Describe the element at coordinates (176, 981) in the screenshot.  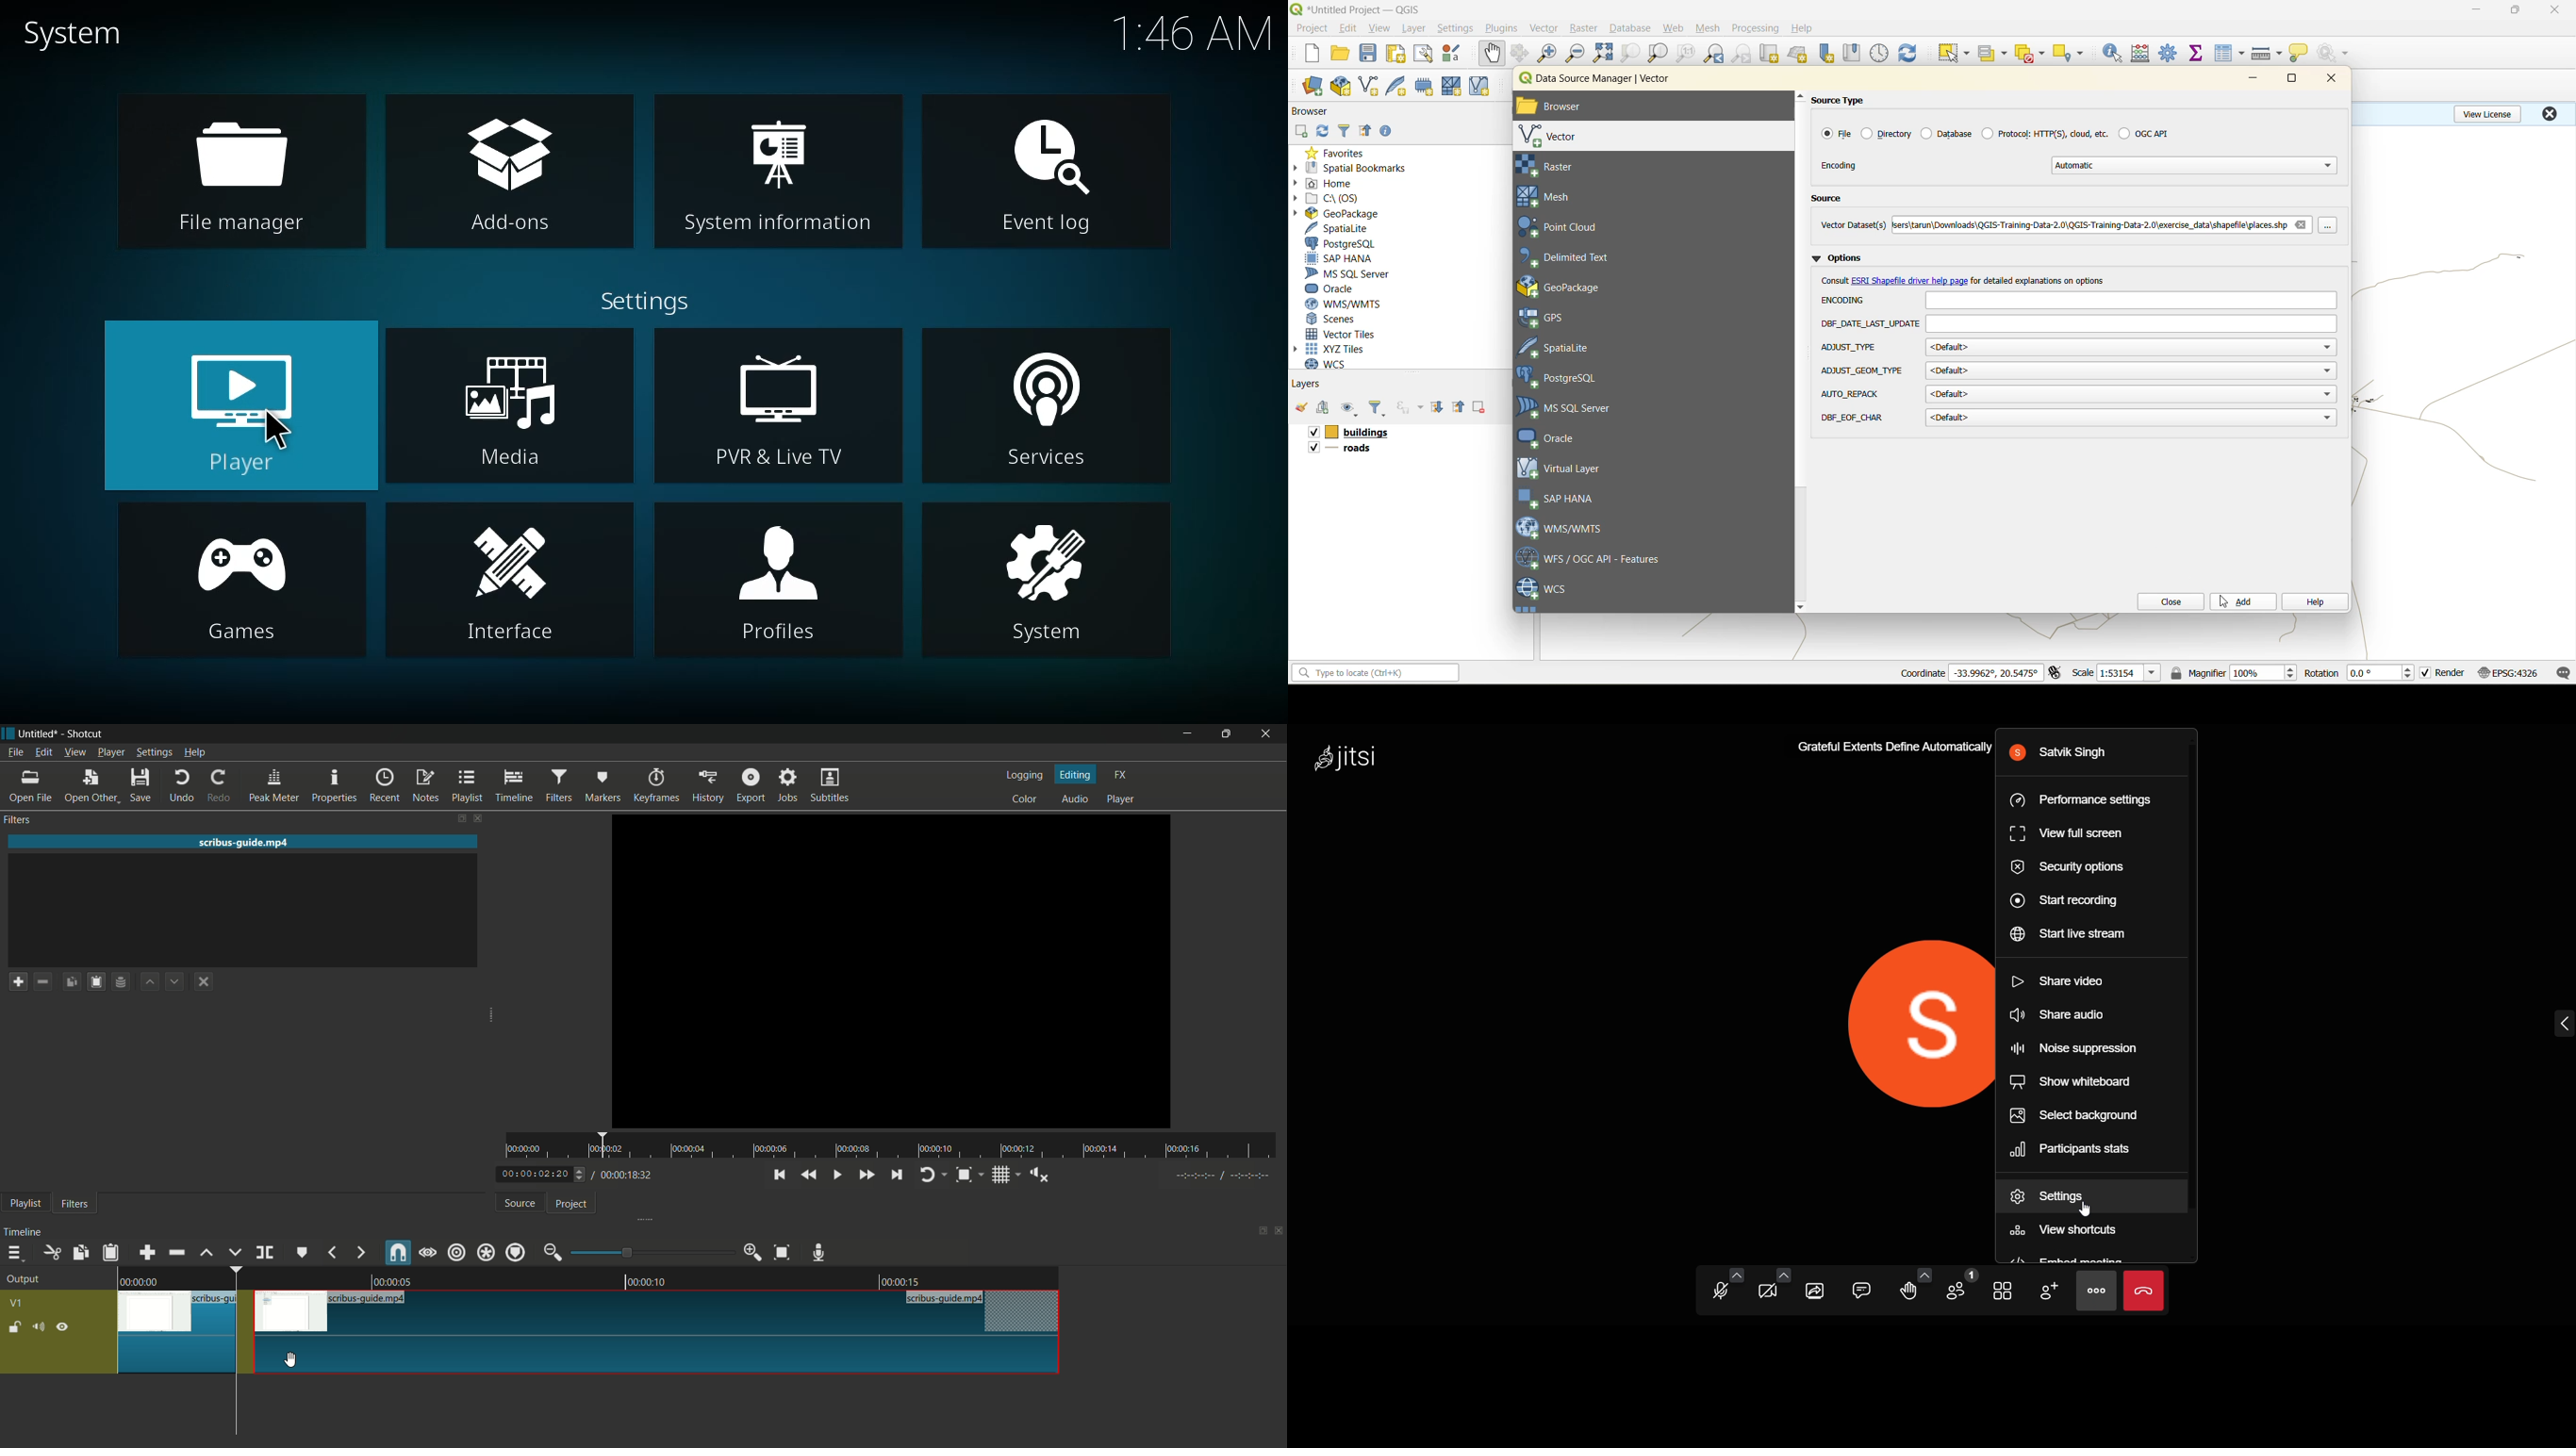
I see `move filter down` at that location.